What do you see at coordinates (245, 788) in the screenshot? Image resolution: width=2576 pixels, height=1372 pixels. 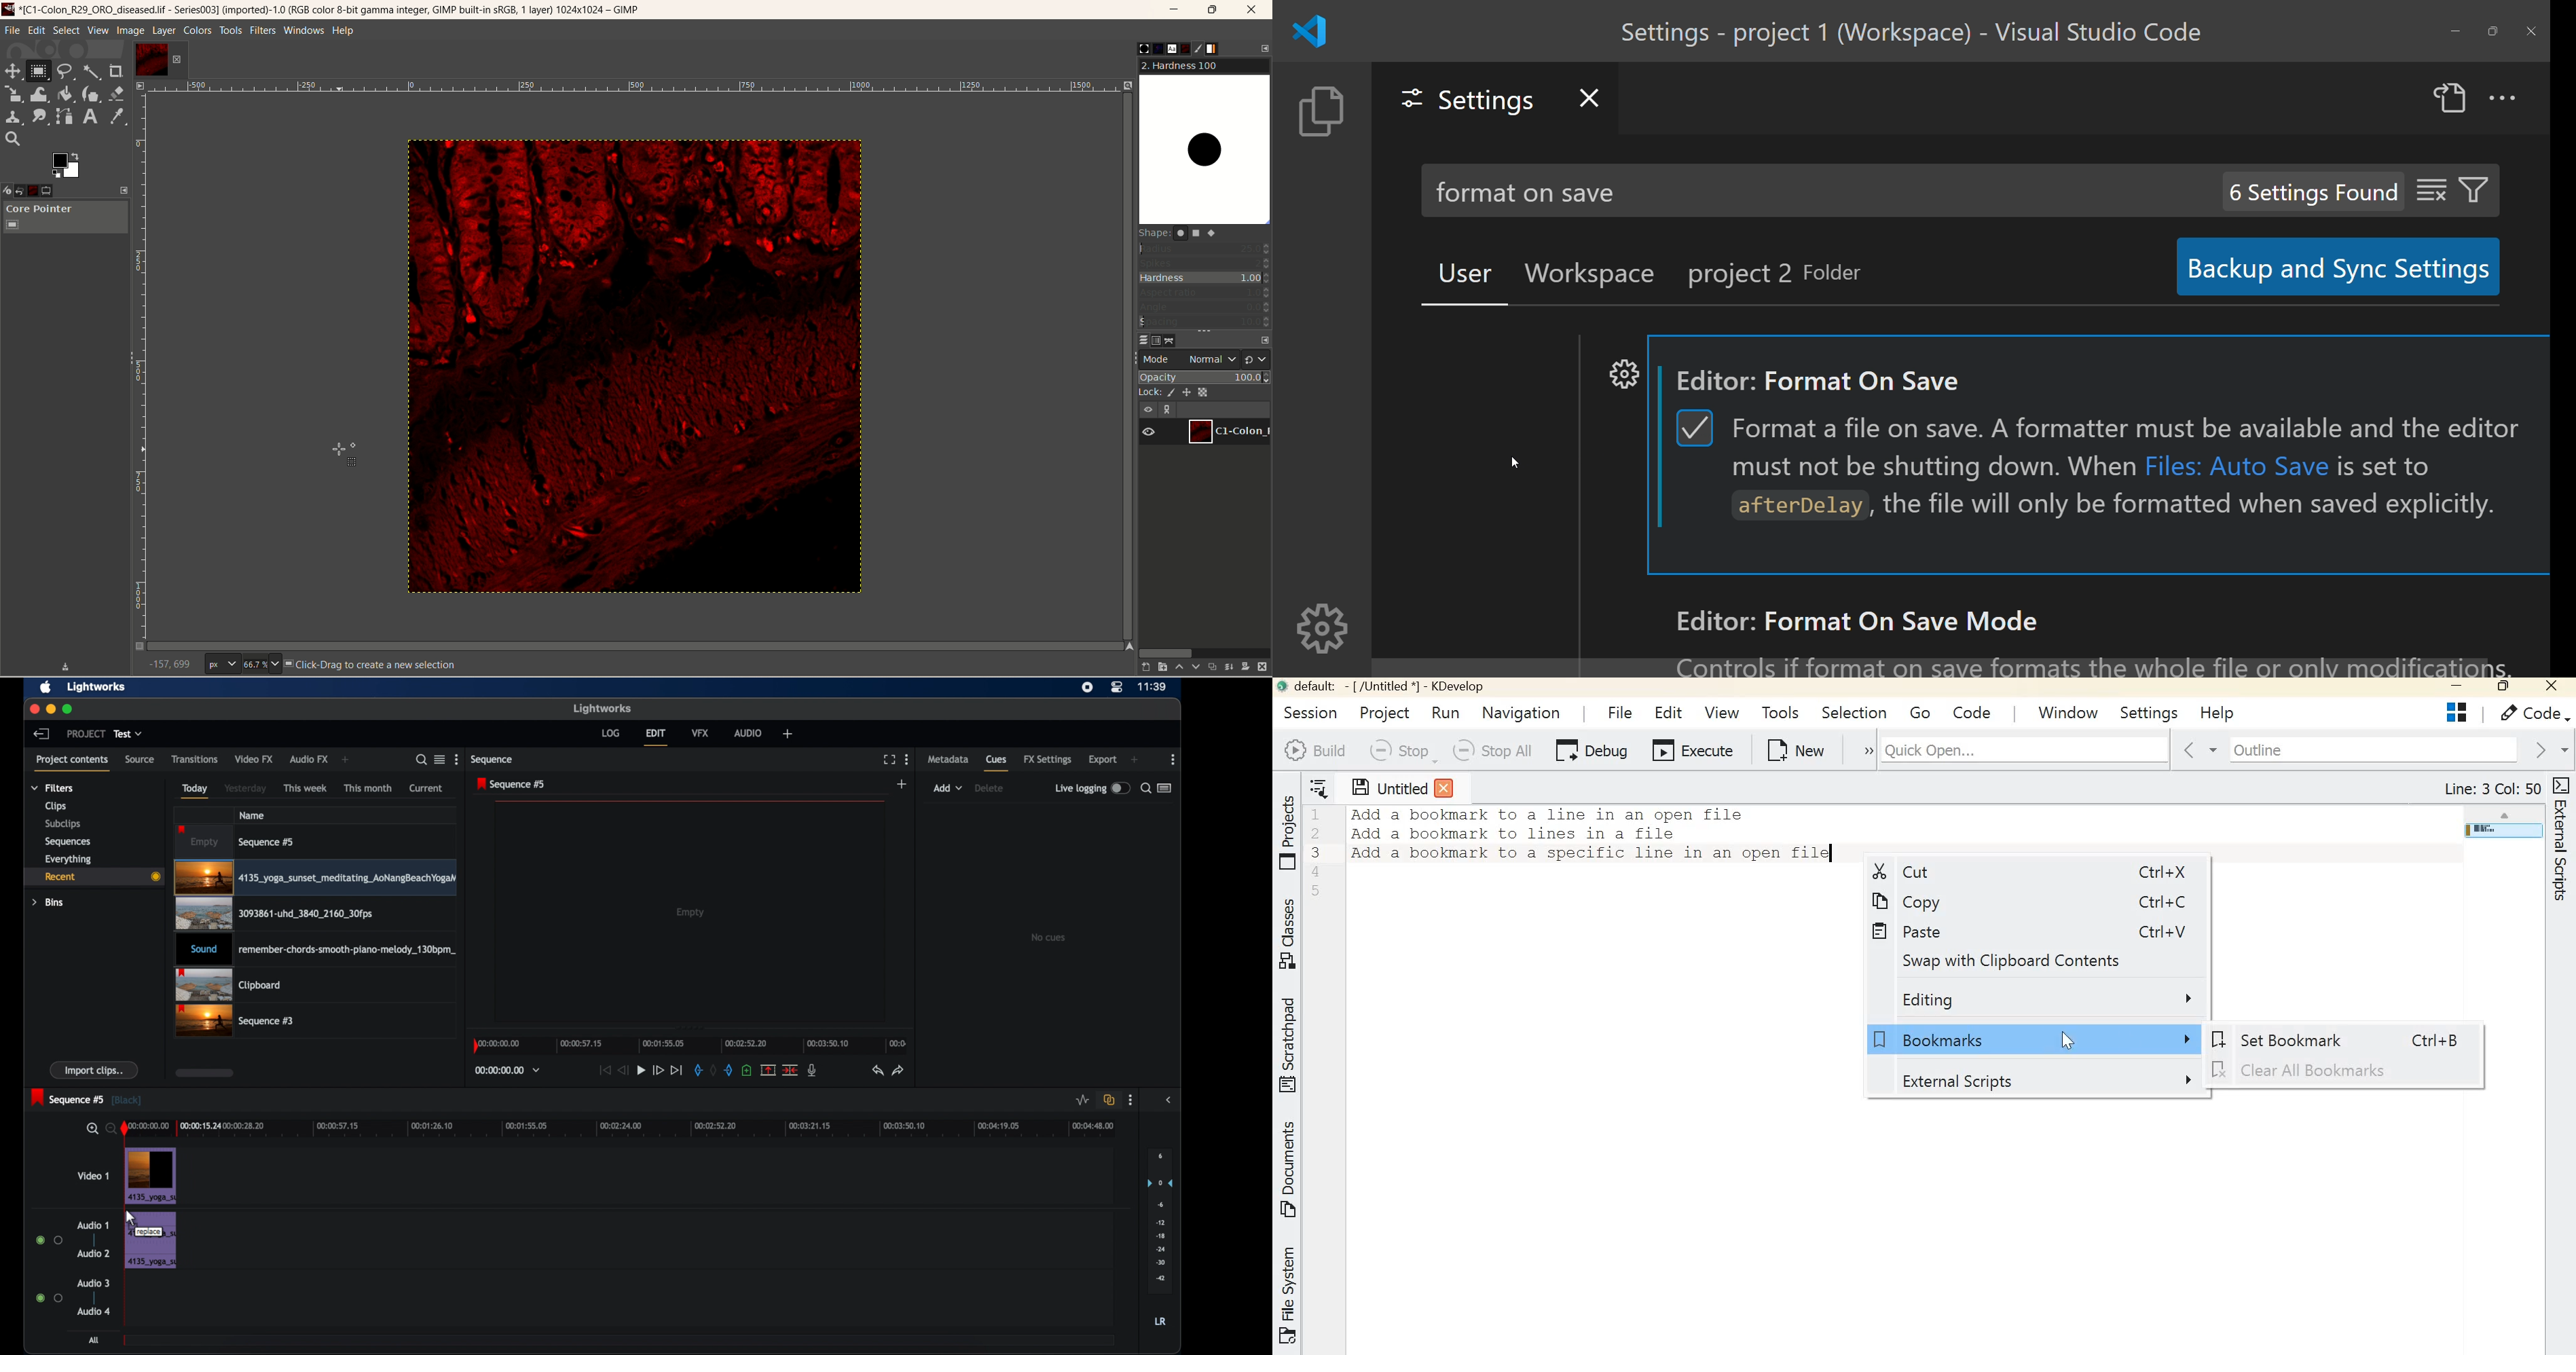 I see `yesterday` at bounding box center [245, 788].